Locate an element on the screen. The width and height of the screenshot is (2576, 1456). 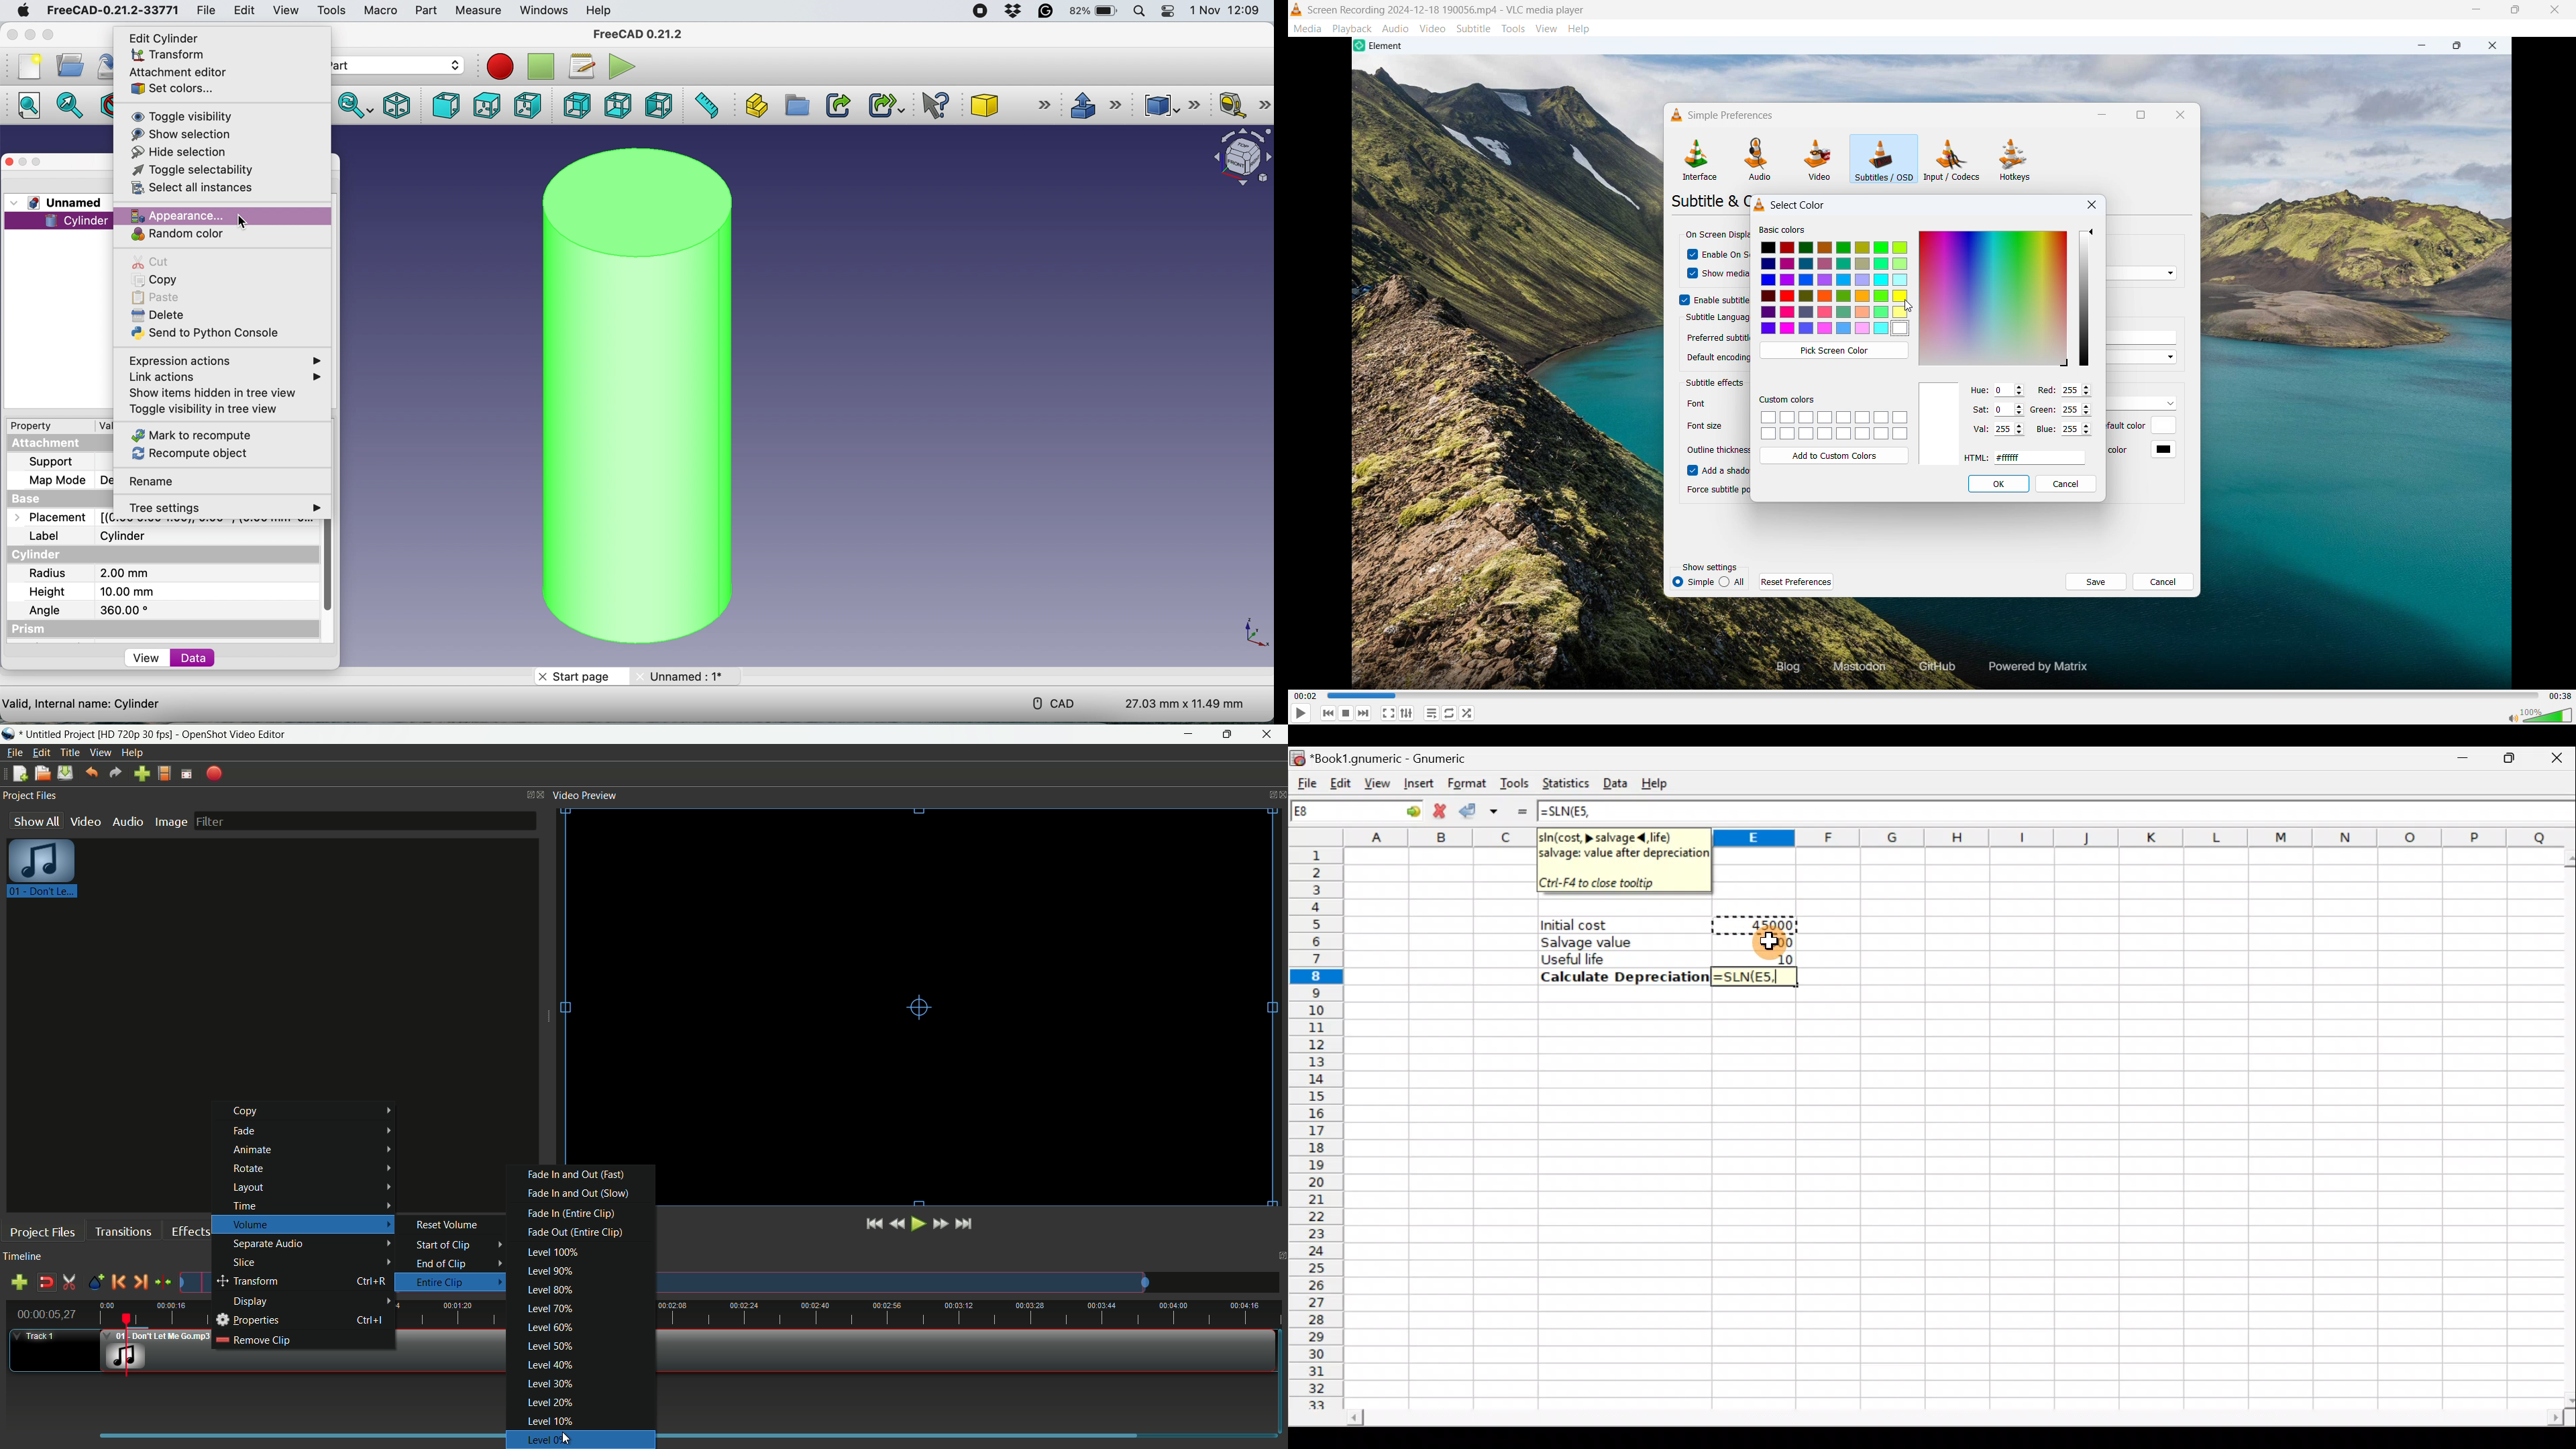
Input or codecs  is located at coordinates (1952, 160).